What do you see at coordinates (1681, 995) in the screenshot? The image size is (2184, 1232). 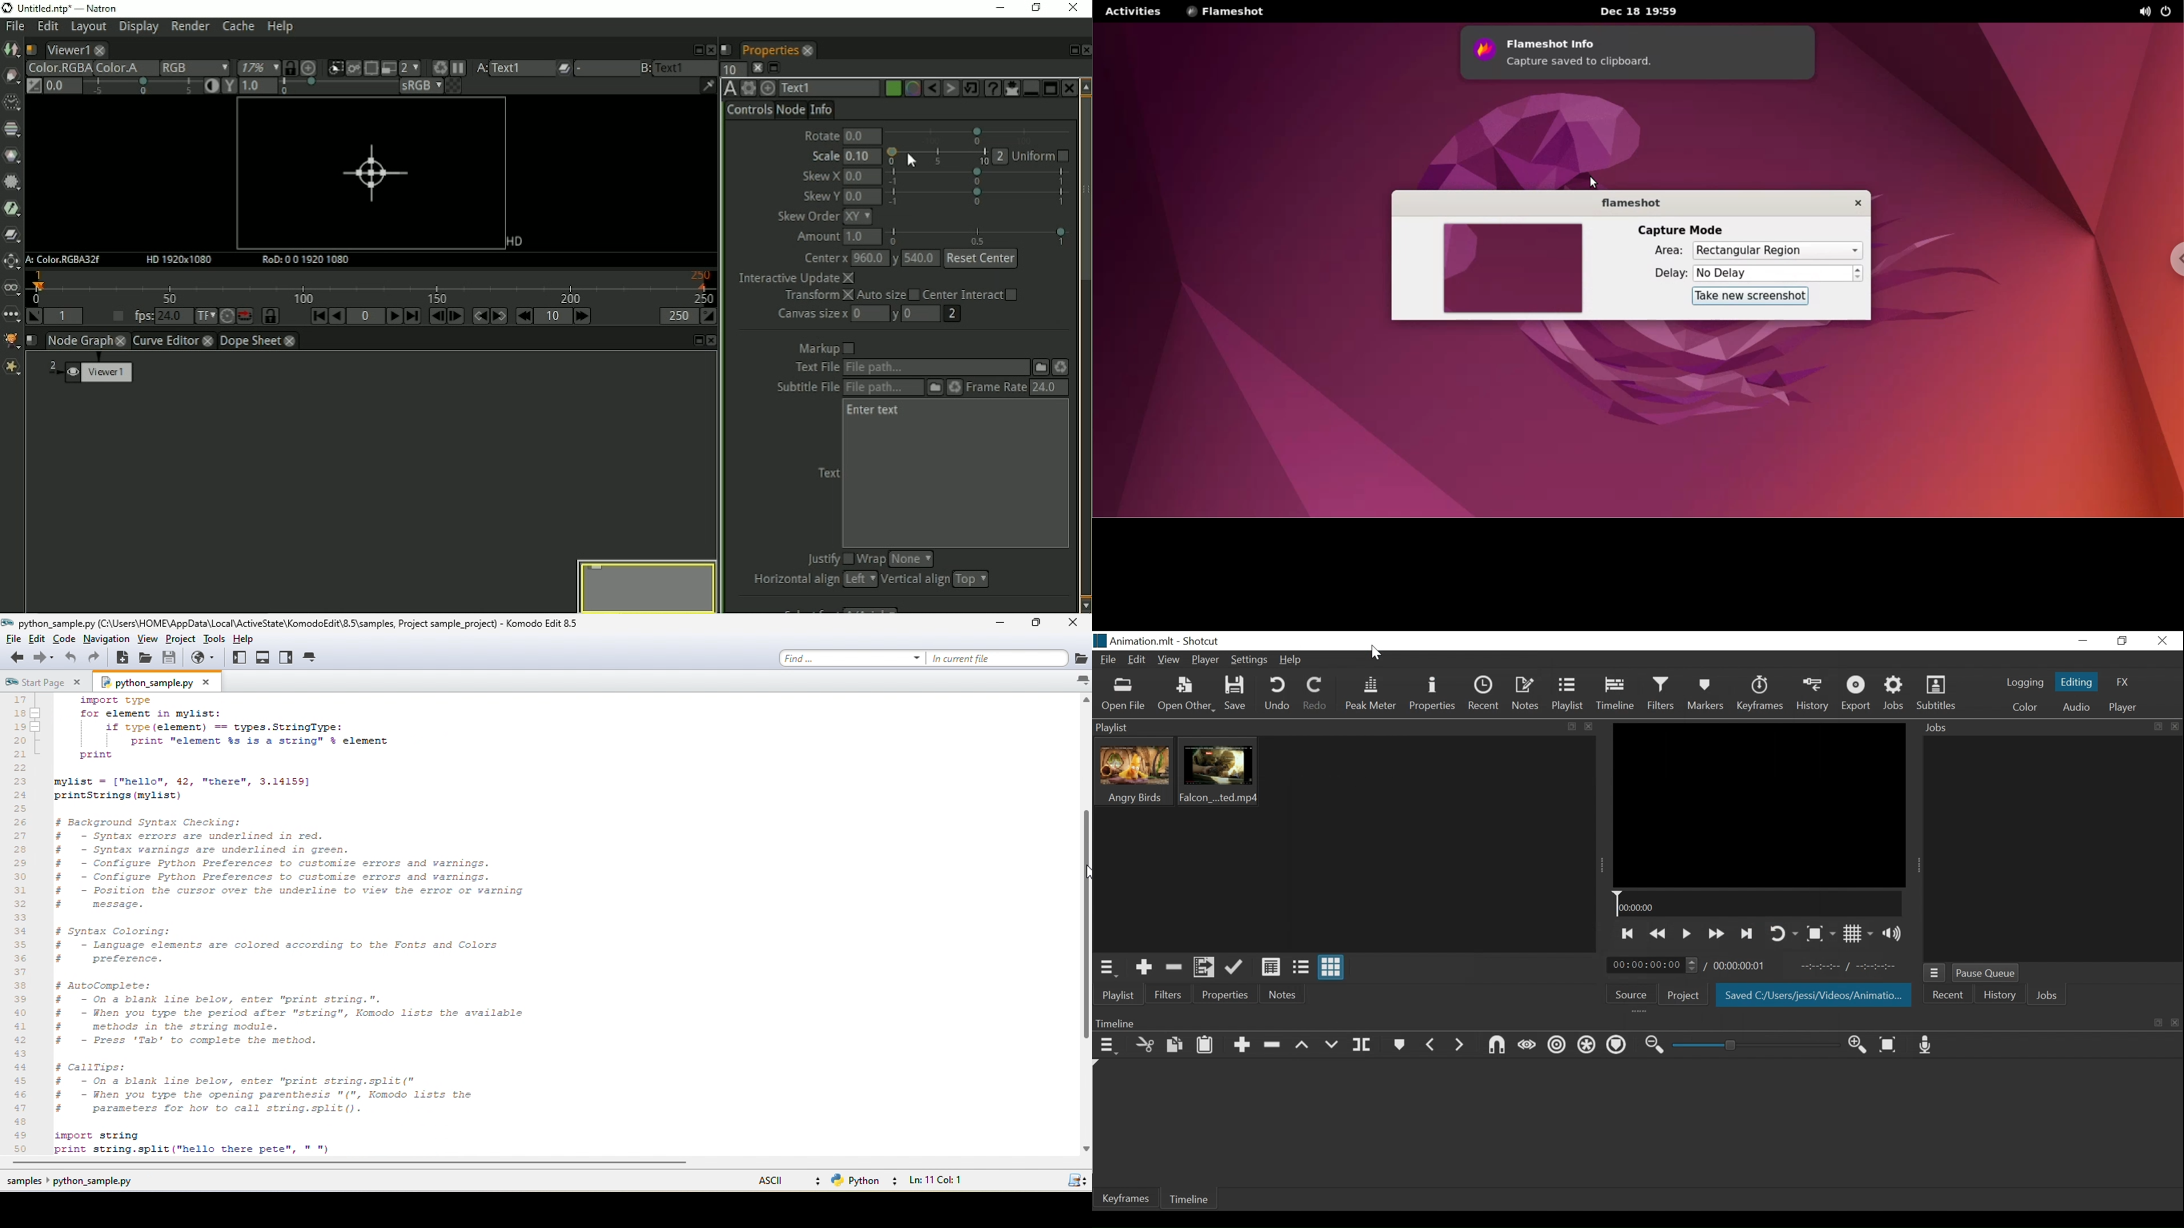 I see `Project` at bounding box center [1681, 995].